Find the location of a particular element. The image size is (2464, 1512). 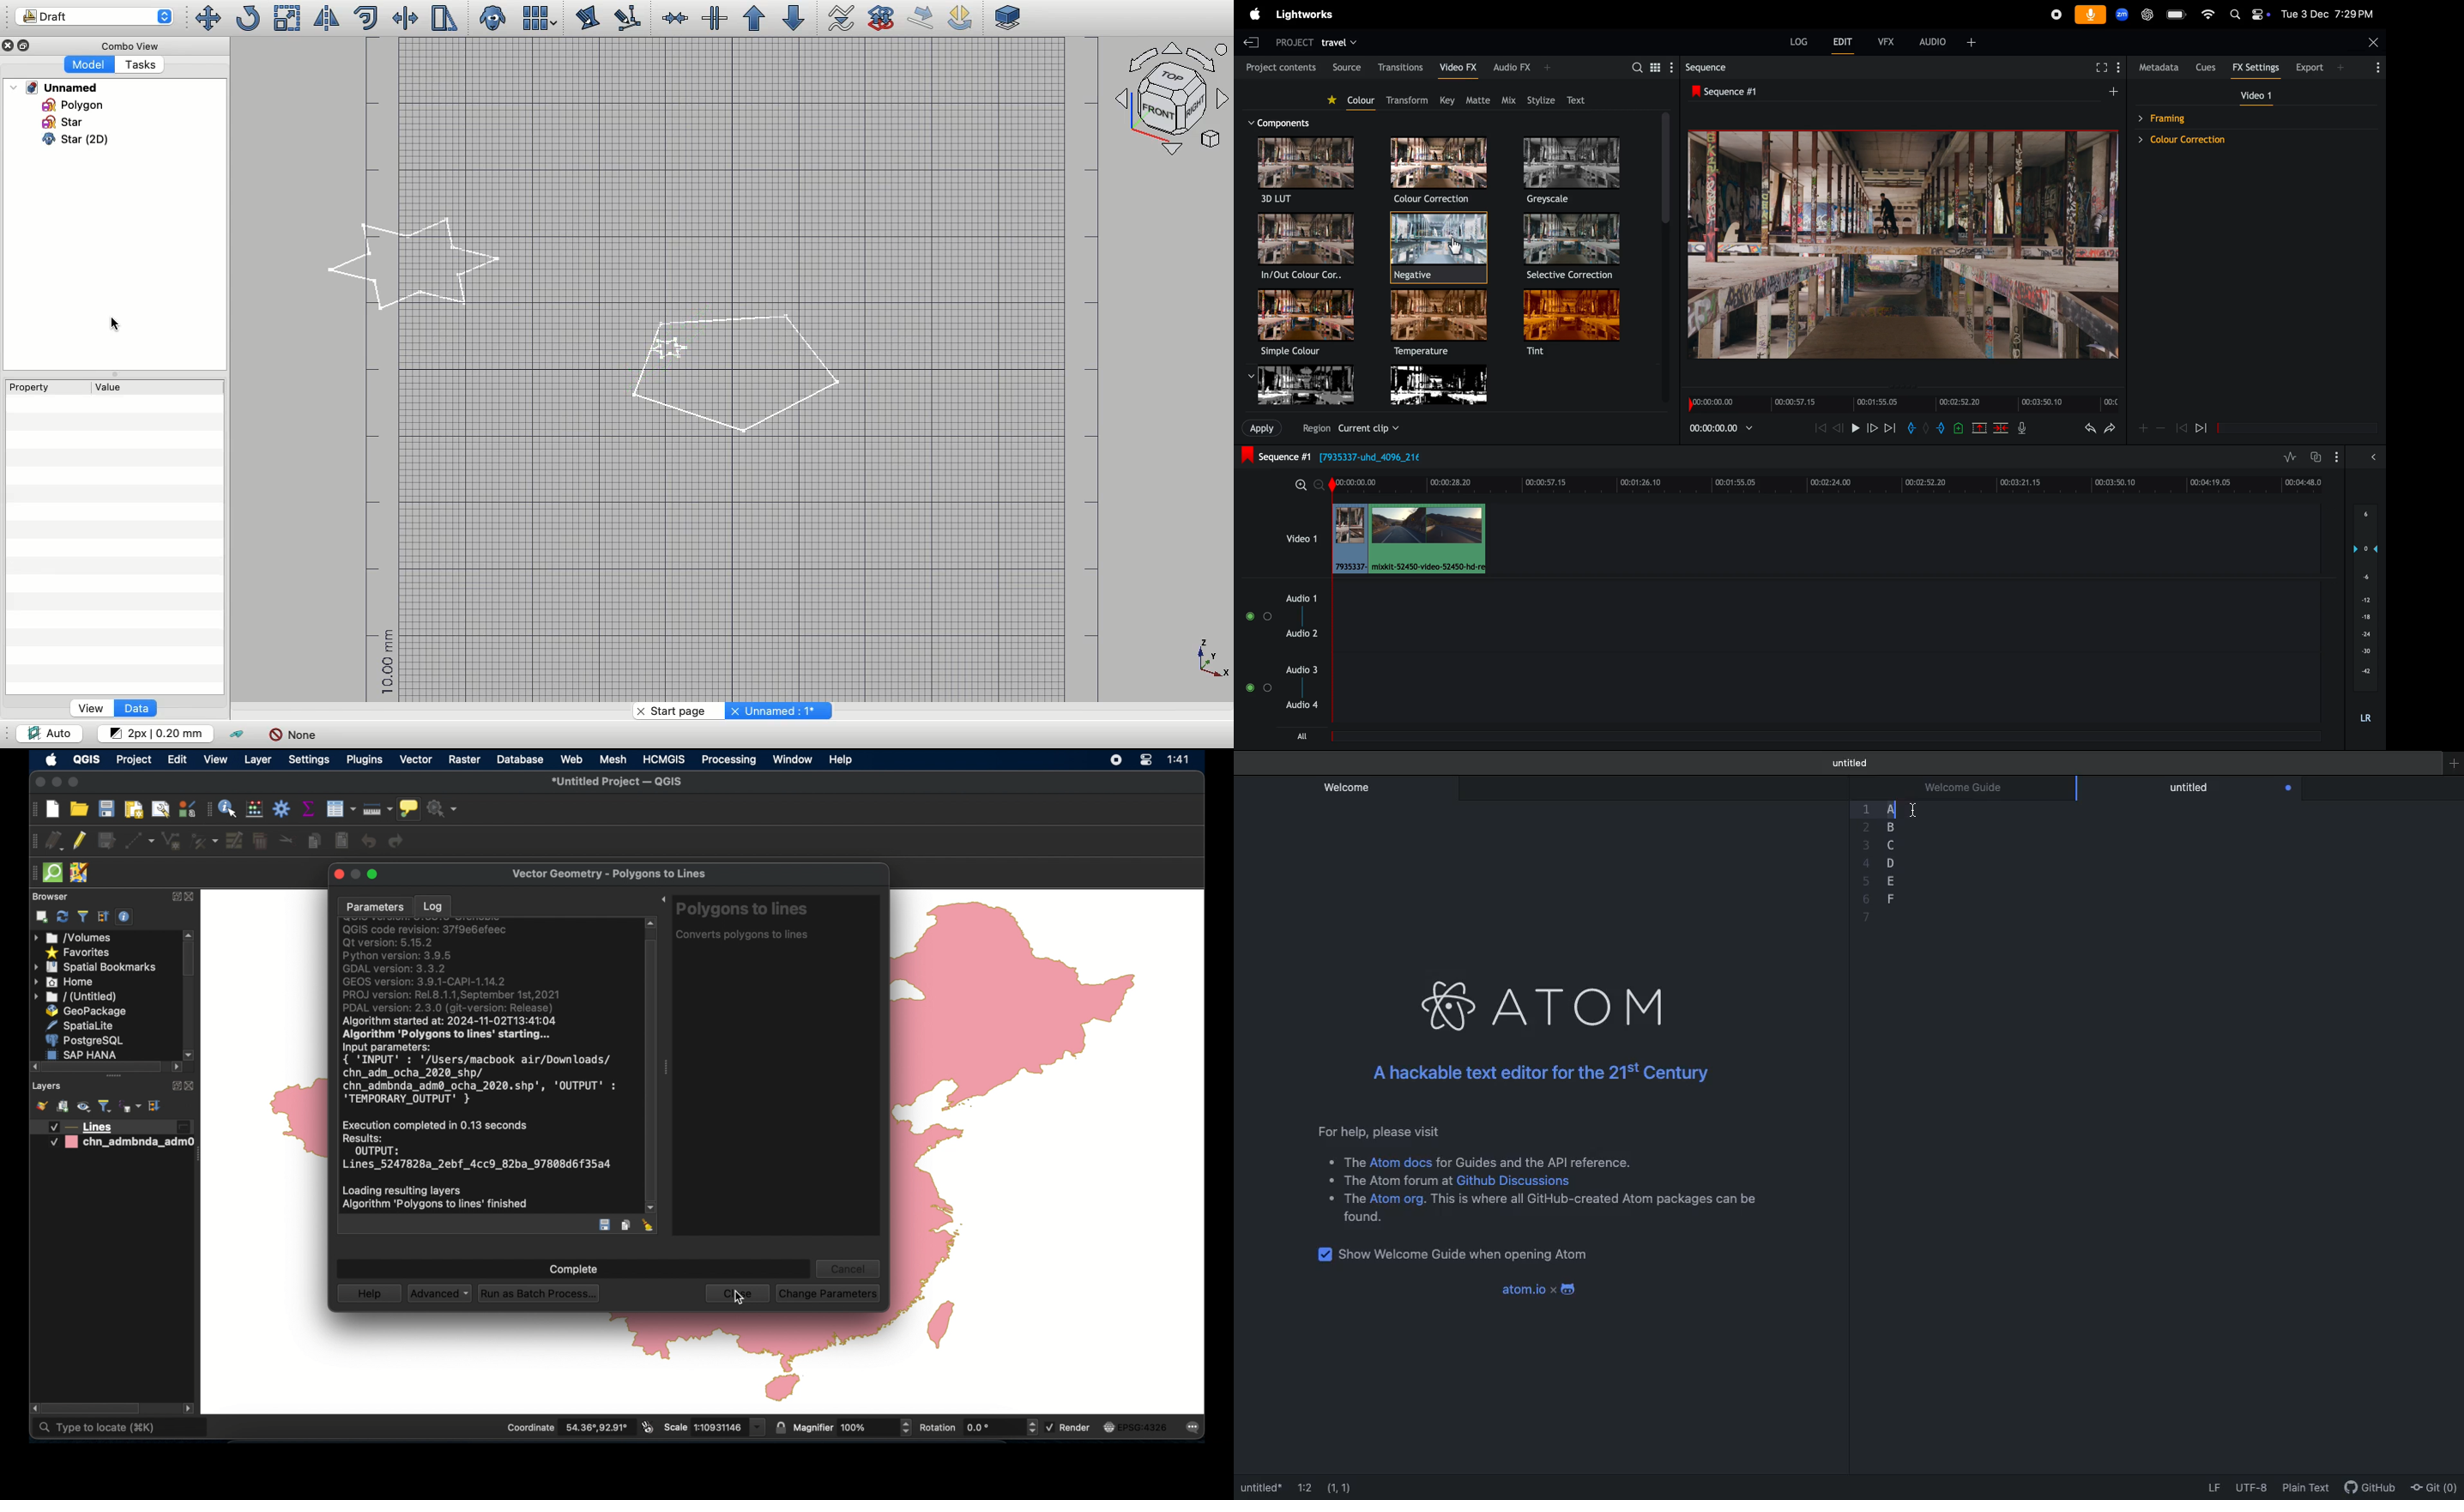

filter bowser is located at coordinates (82, 916).